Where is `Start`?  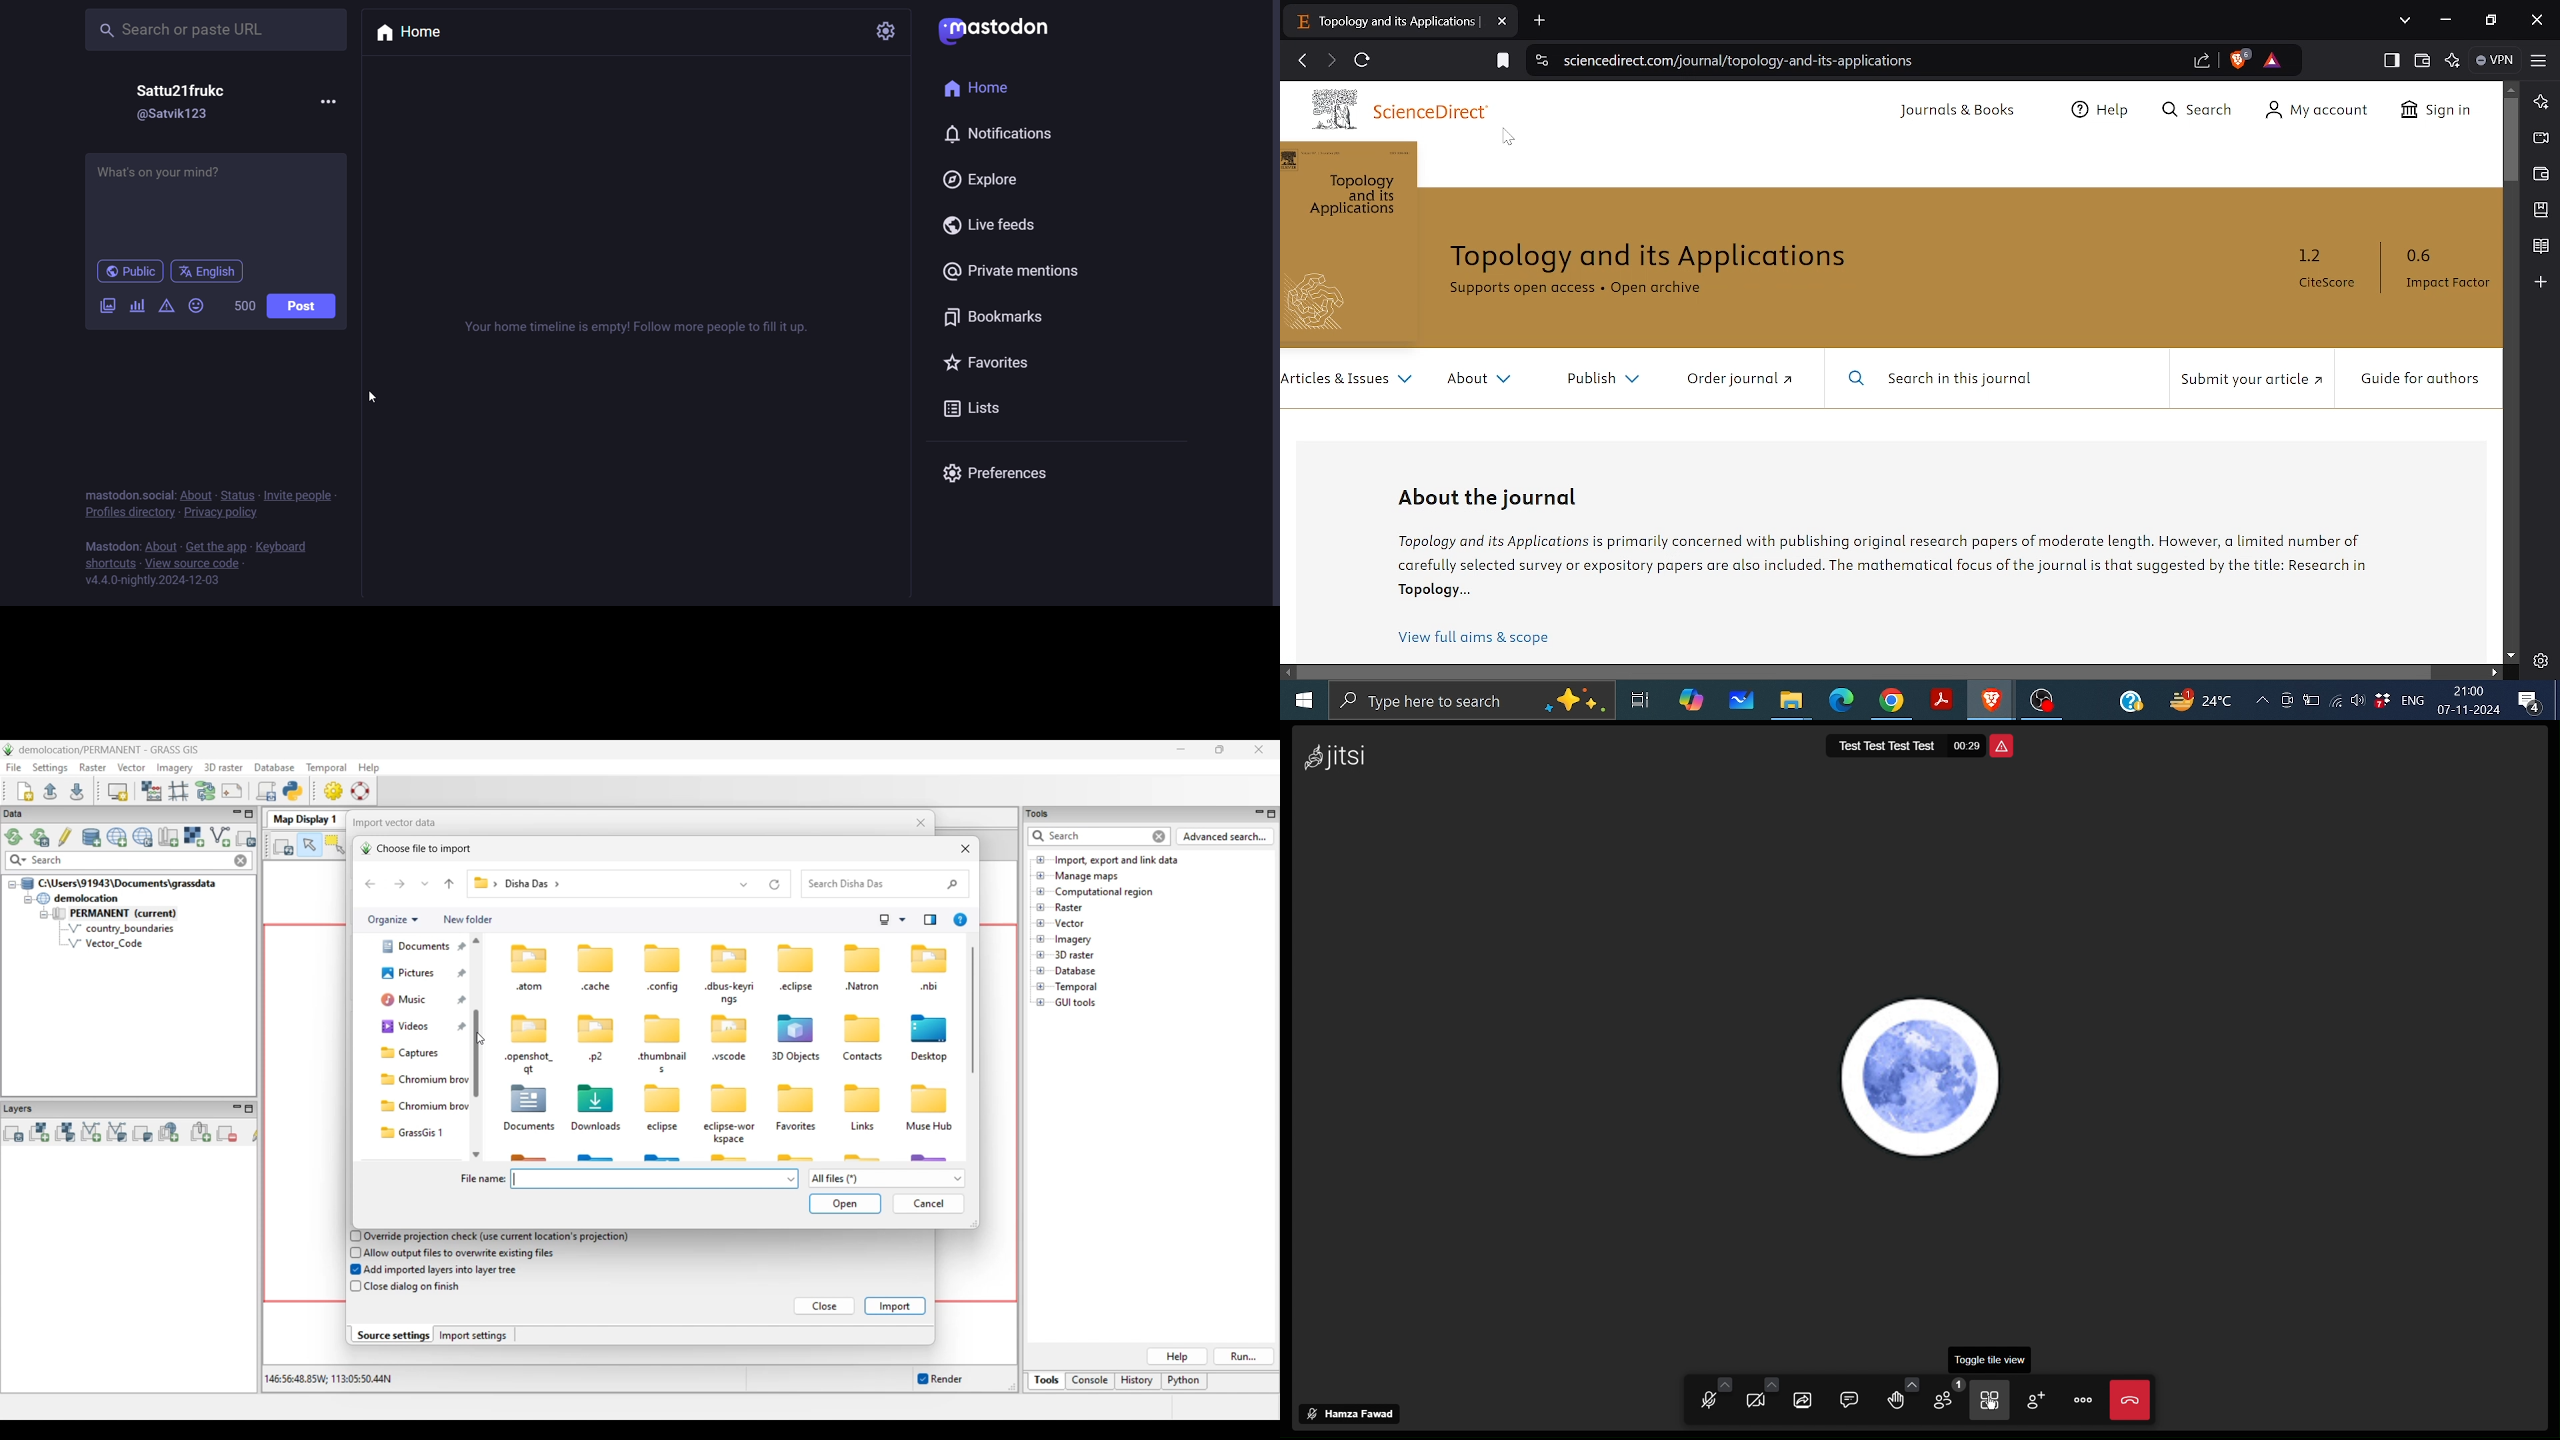 Start is located at coordinates (1304, 701).